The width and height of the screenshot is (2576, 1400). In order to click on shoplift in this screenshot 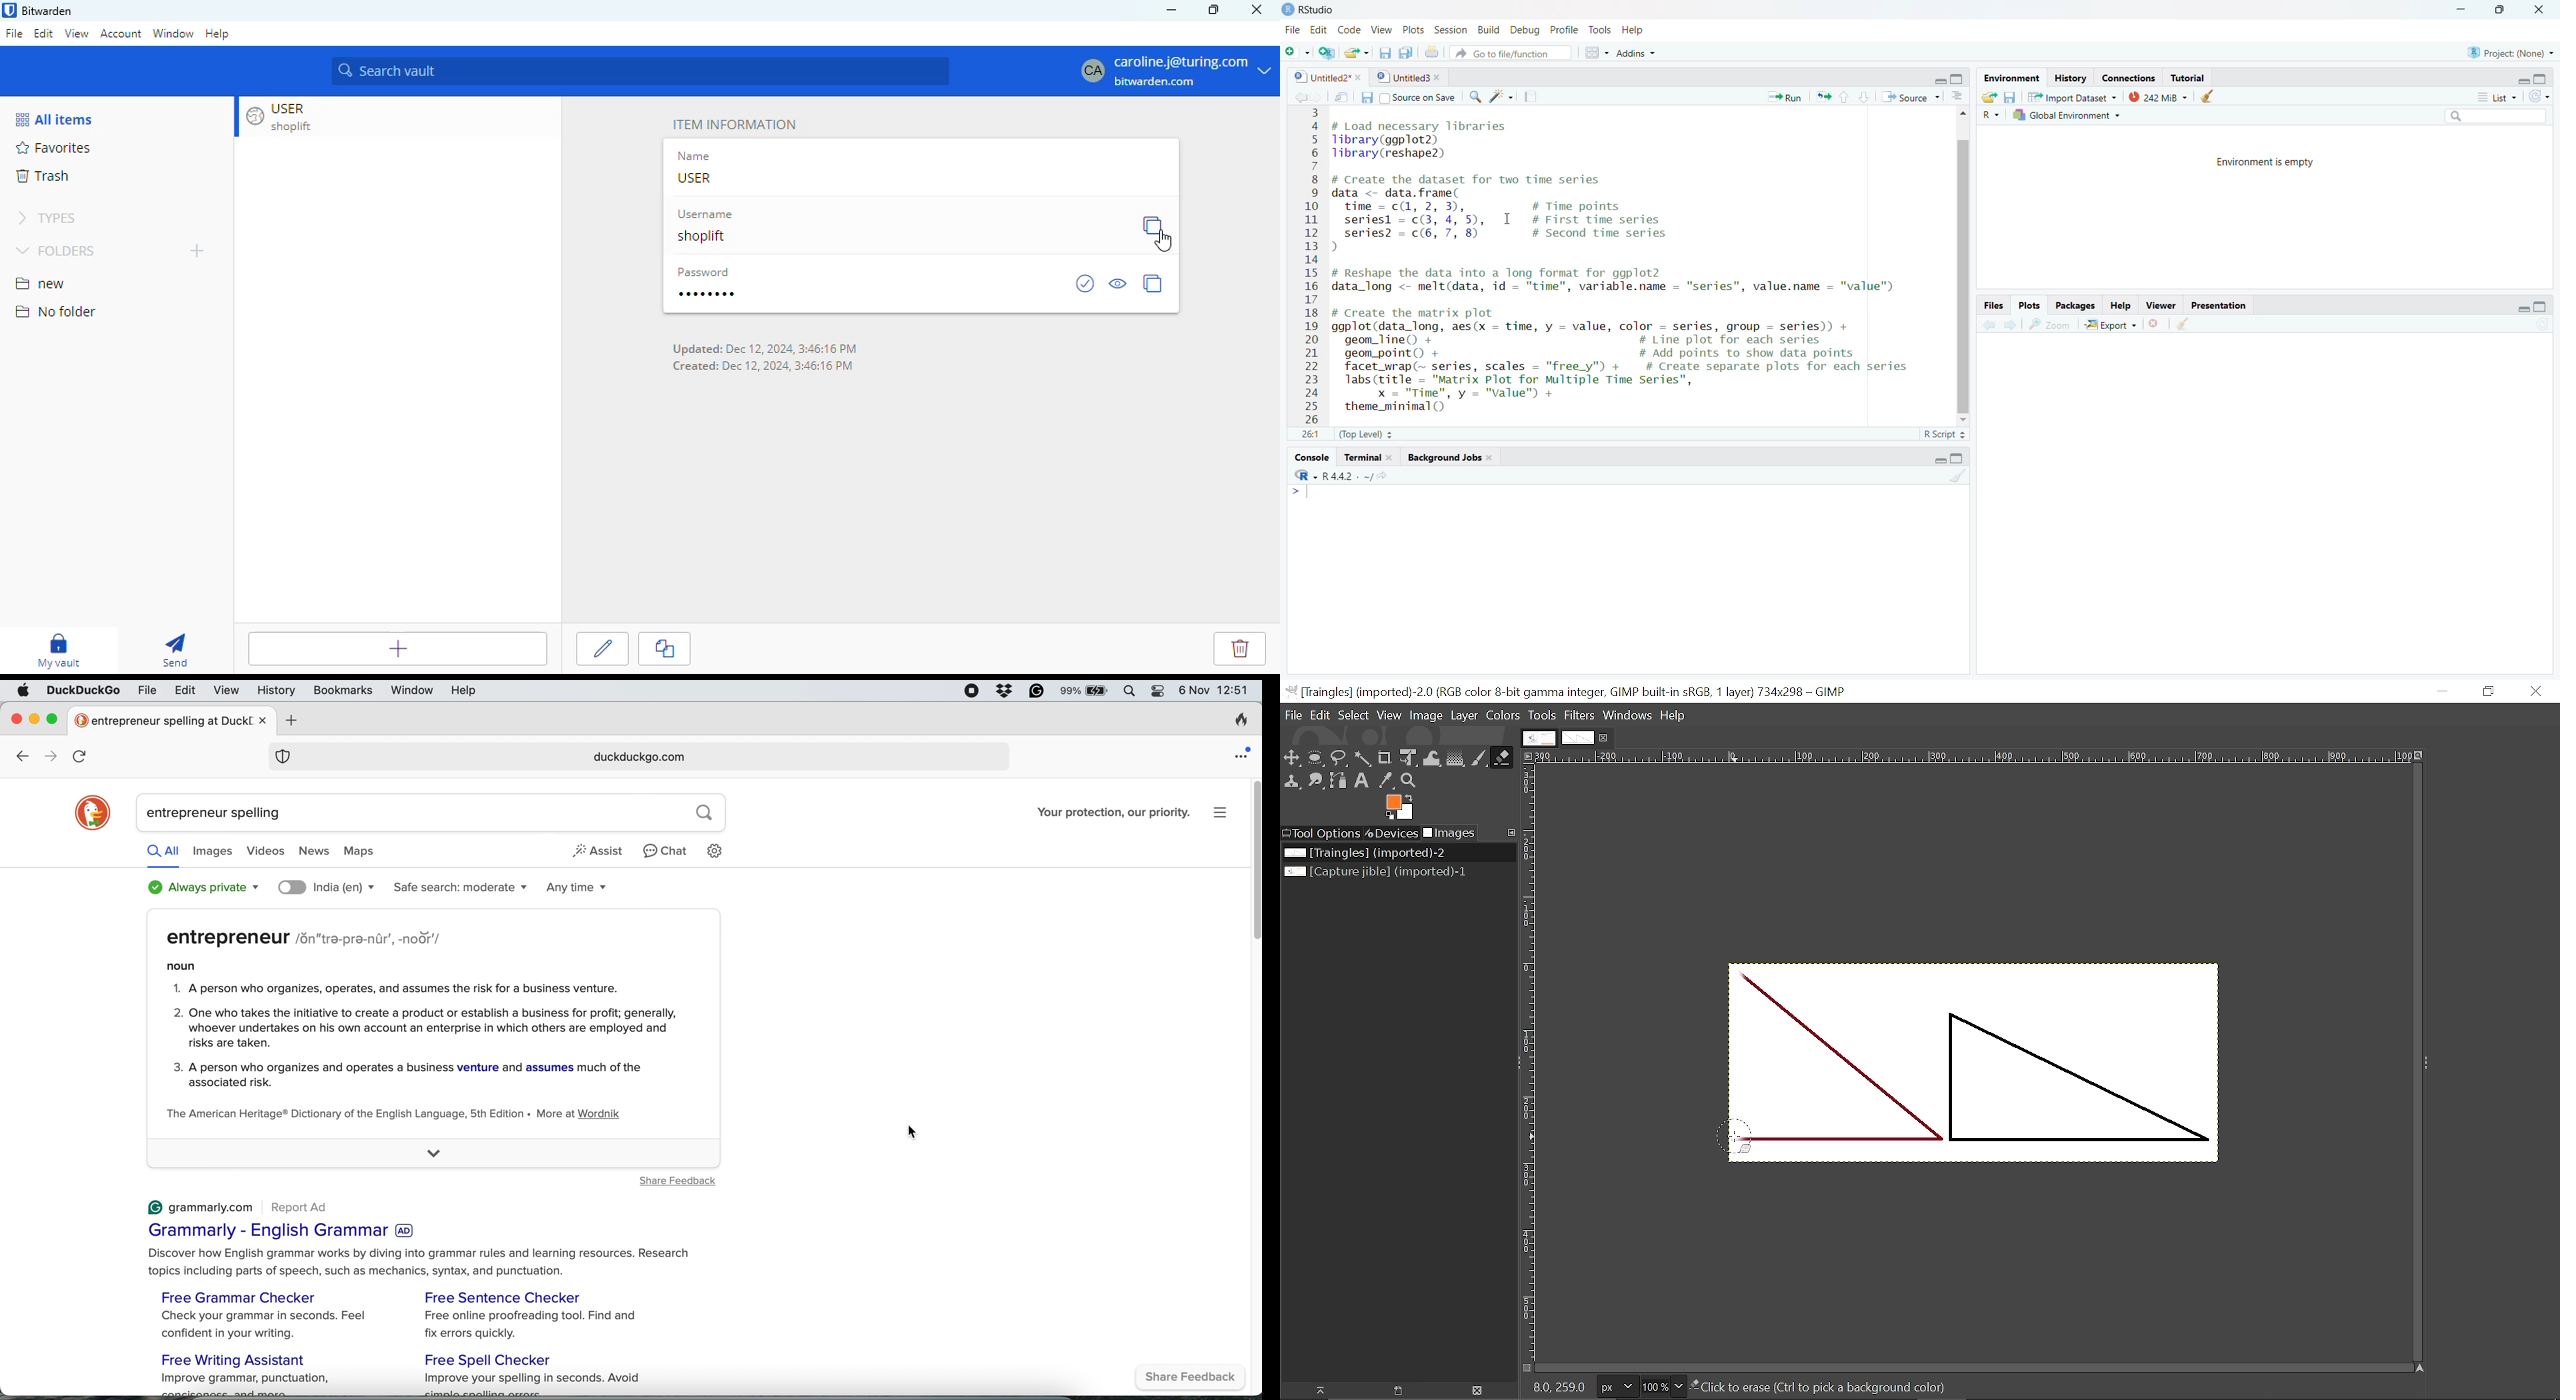, I will do `click(703, 237)`.